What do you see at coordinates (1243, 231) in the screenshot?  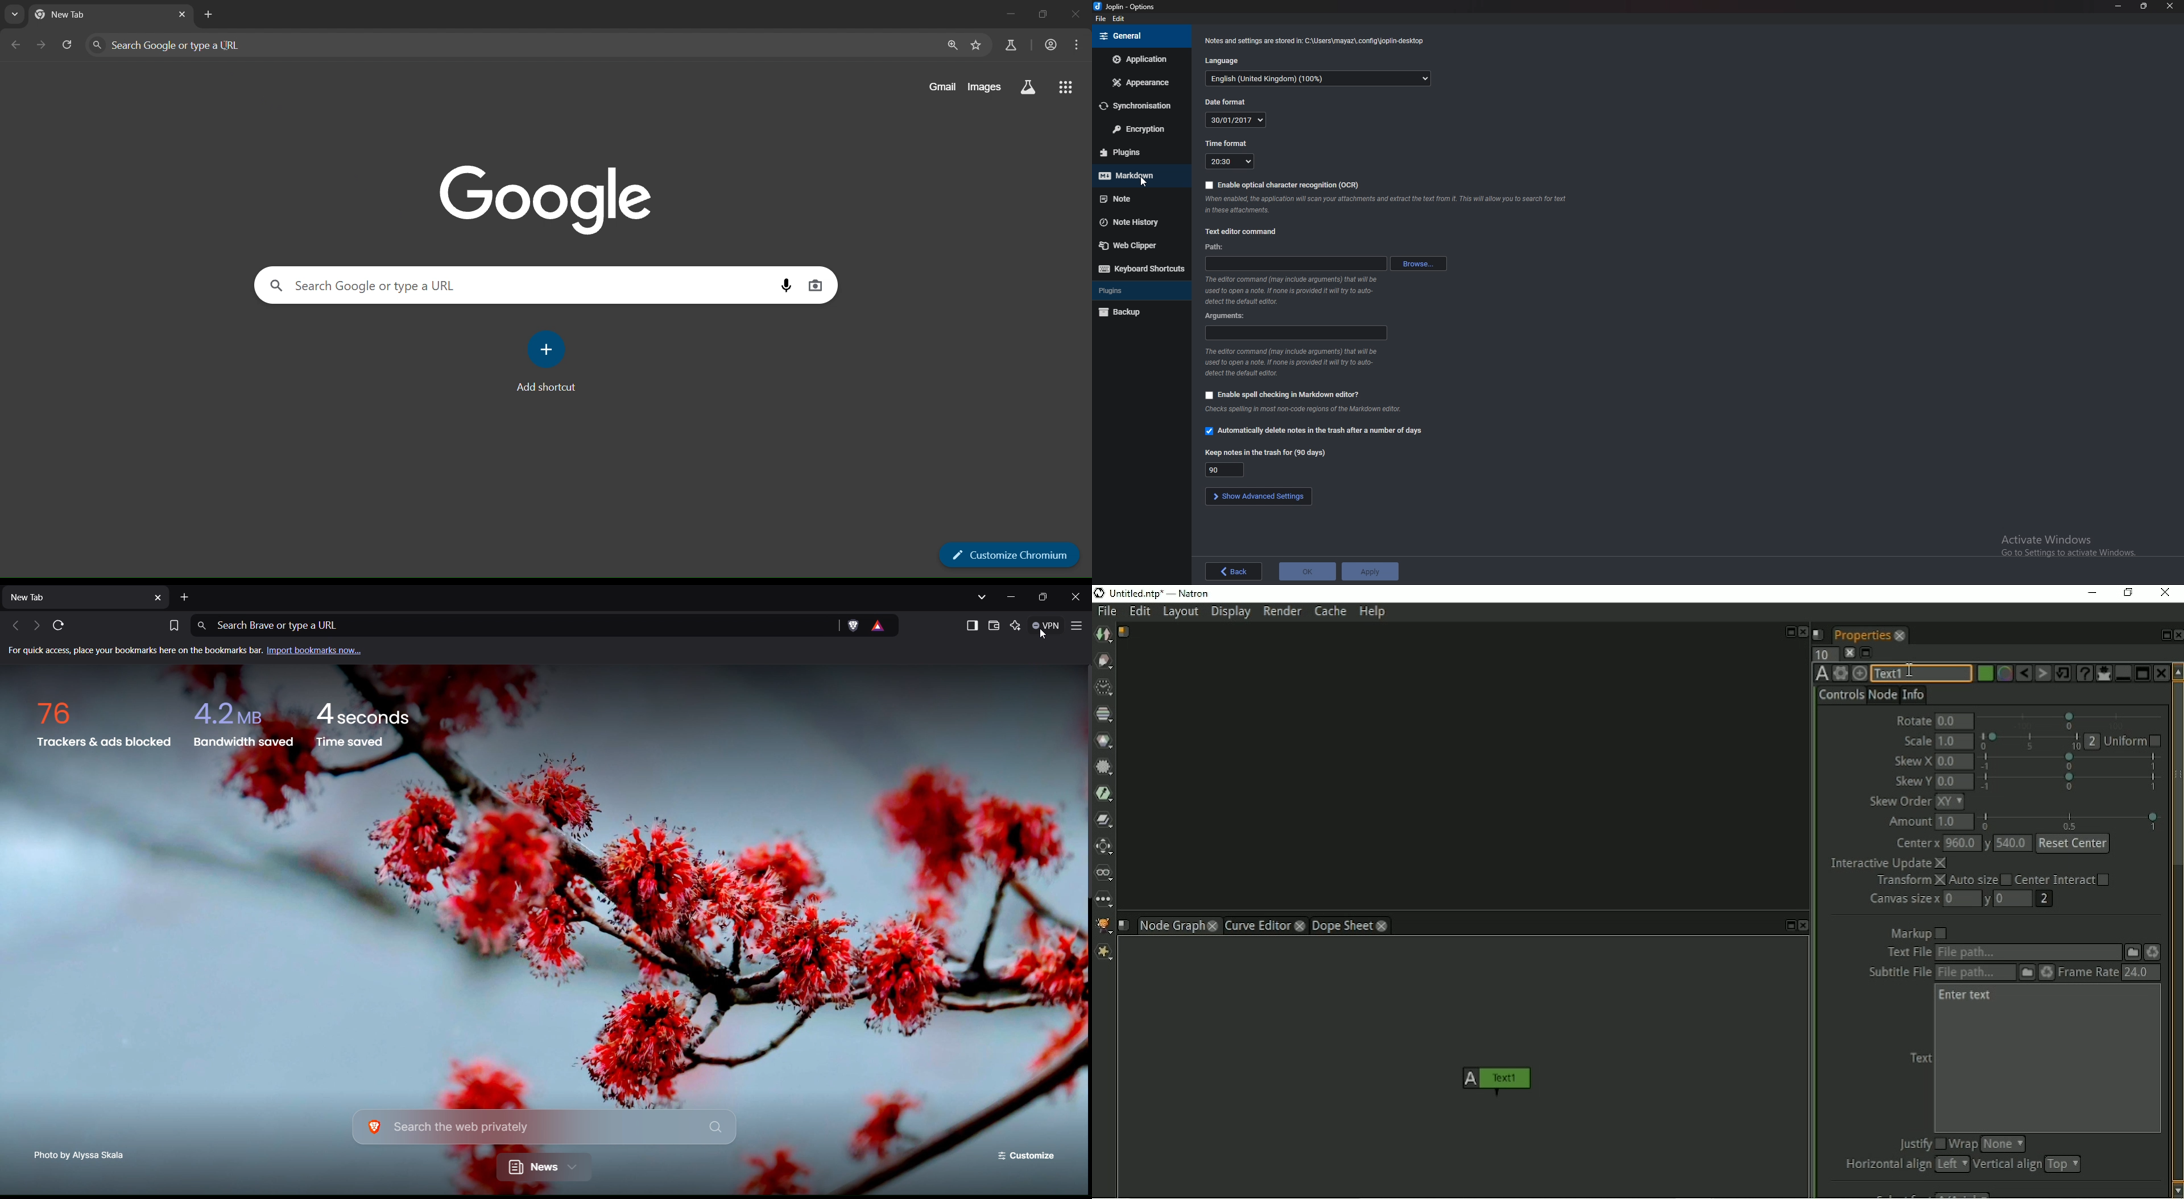 I see `text editor command` at bounding box center [1243, 231].